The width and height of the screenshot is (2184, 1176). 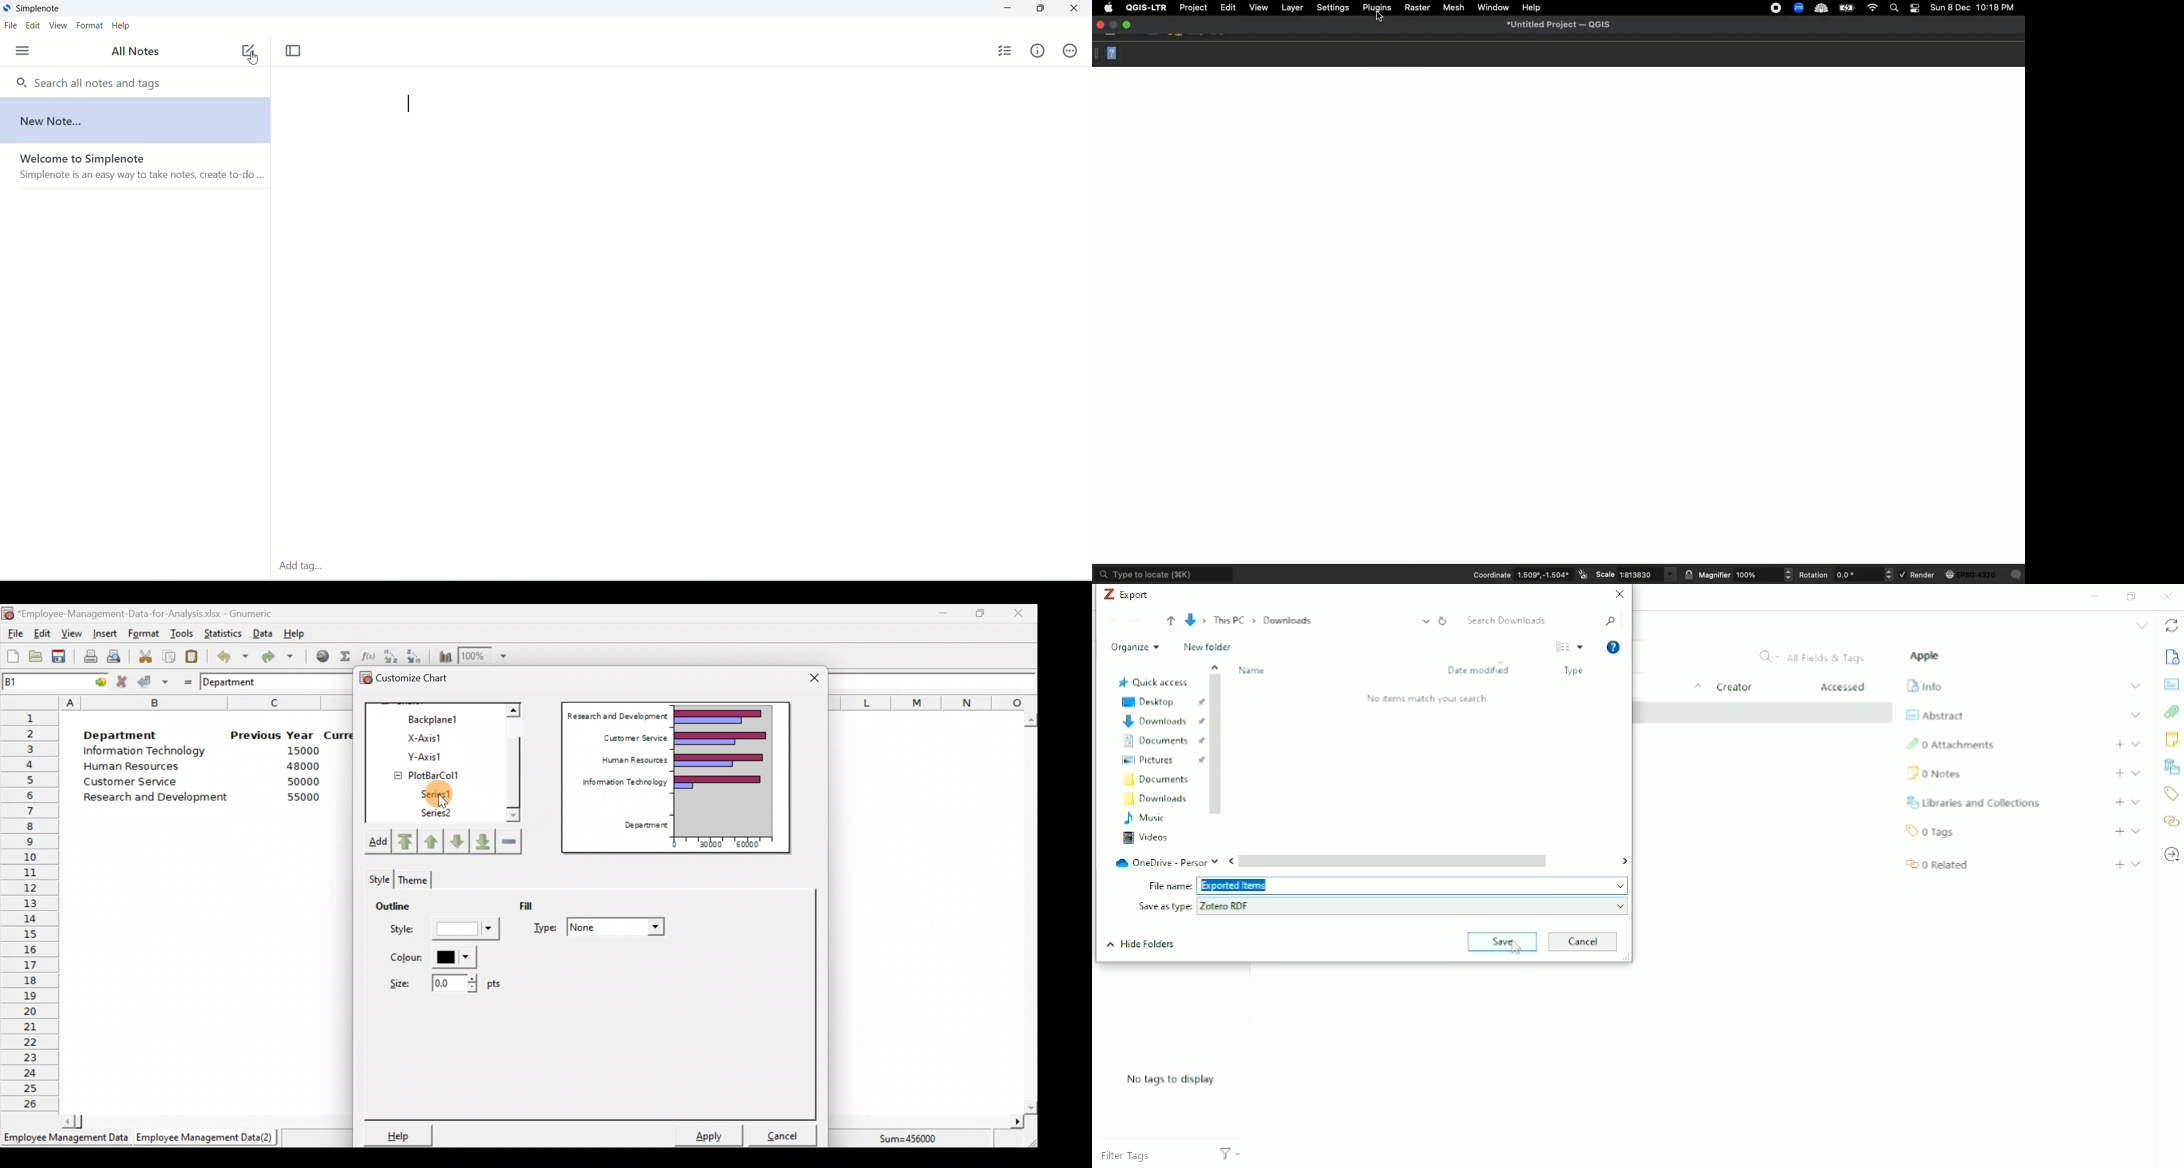 What do you see at coordinates (2172, 855) in the screenshot?
I see `Locate` at bounding box center [2172, 855].